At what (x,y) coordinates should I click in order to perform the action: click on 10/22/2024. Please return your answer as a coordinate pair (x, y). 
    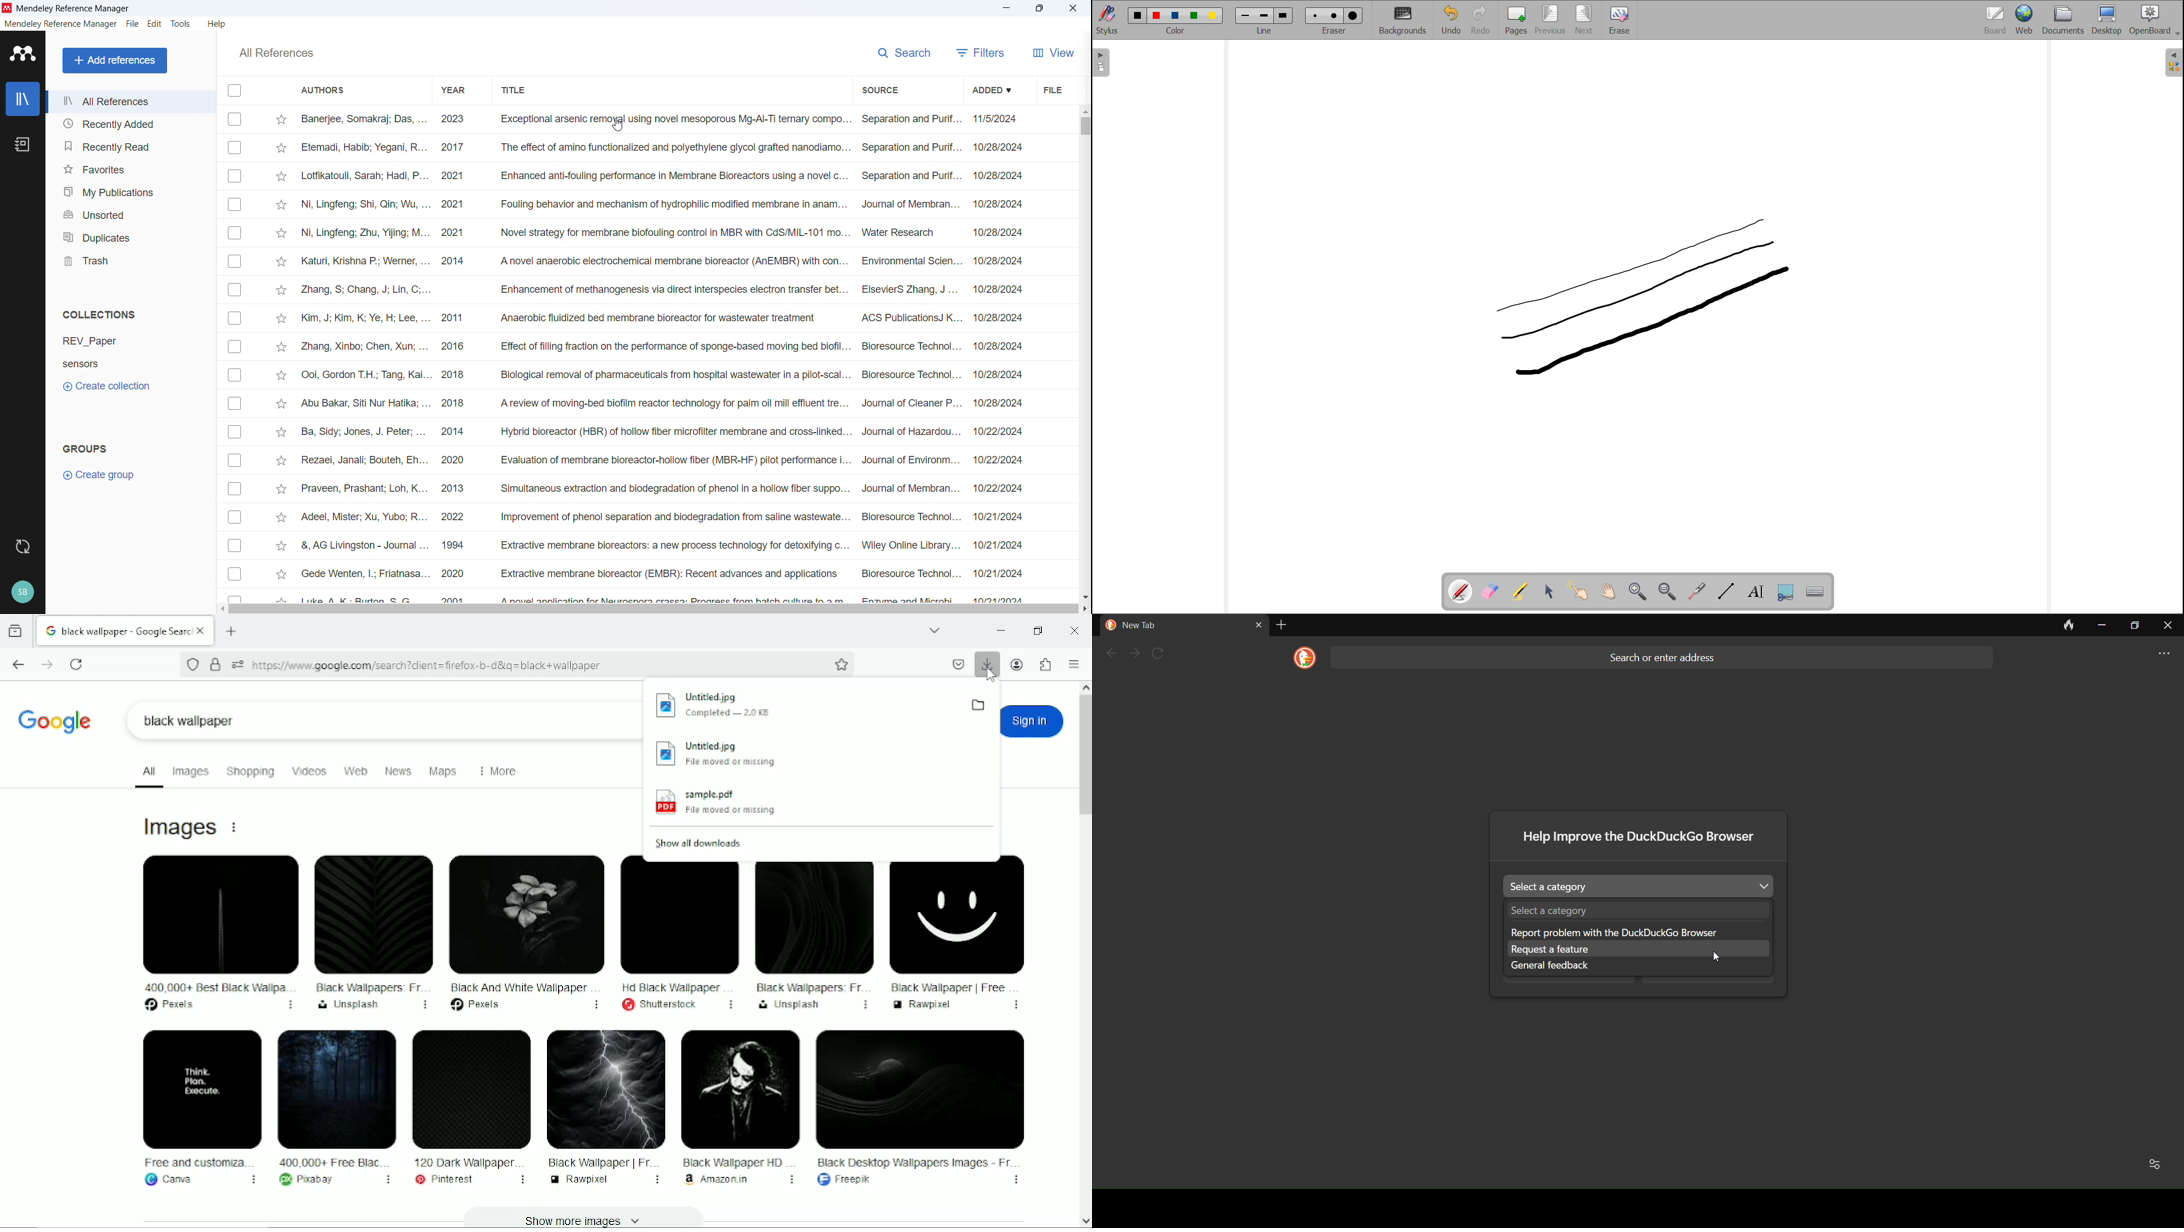
    Looking at the image, I should click on (1003, 430).